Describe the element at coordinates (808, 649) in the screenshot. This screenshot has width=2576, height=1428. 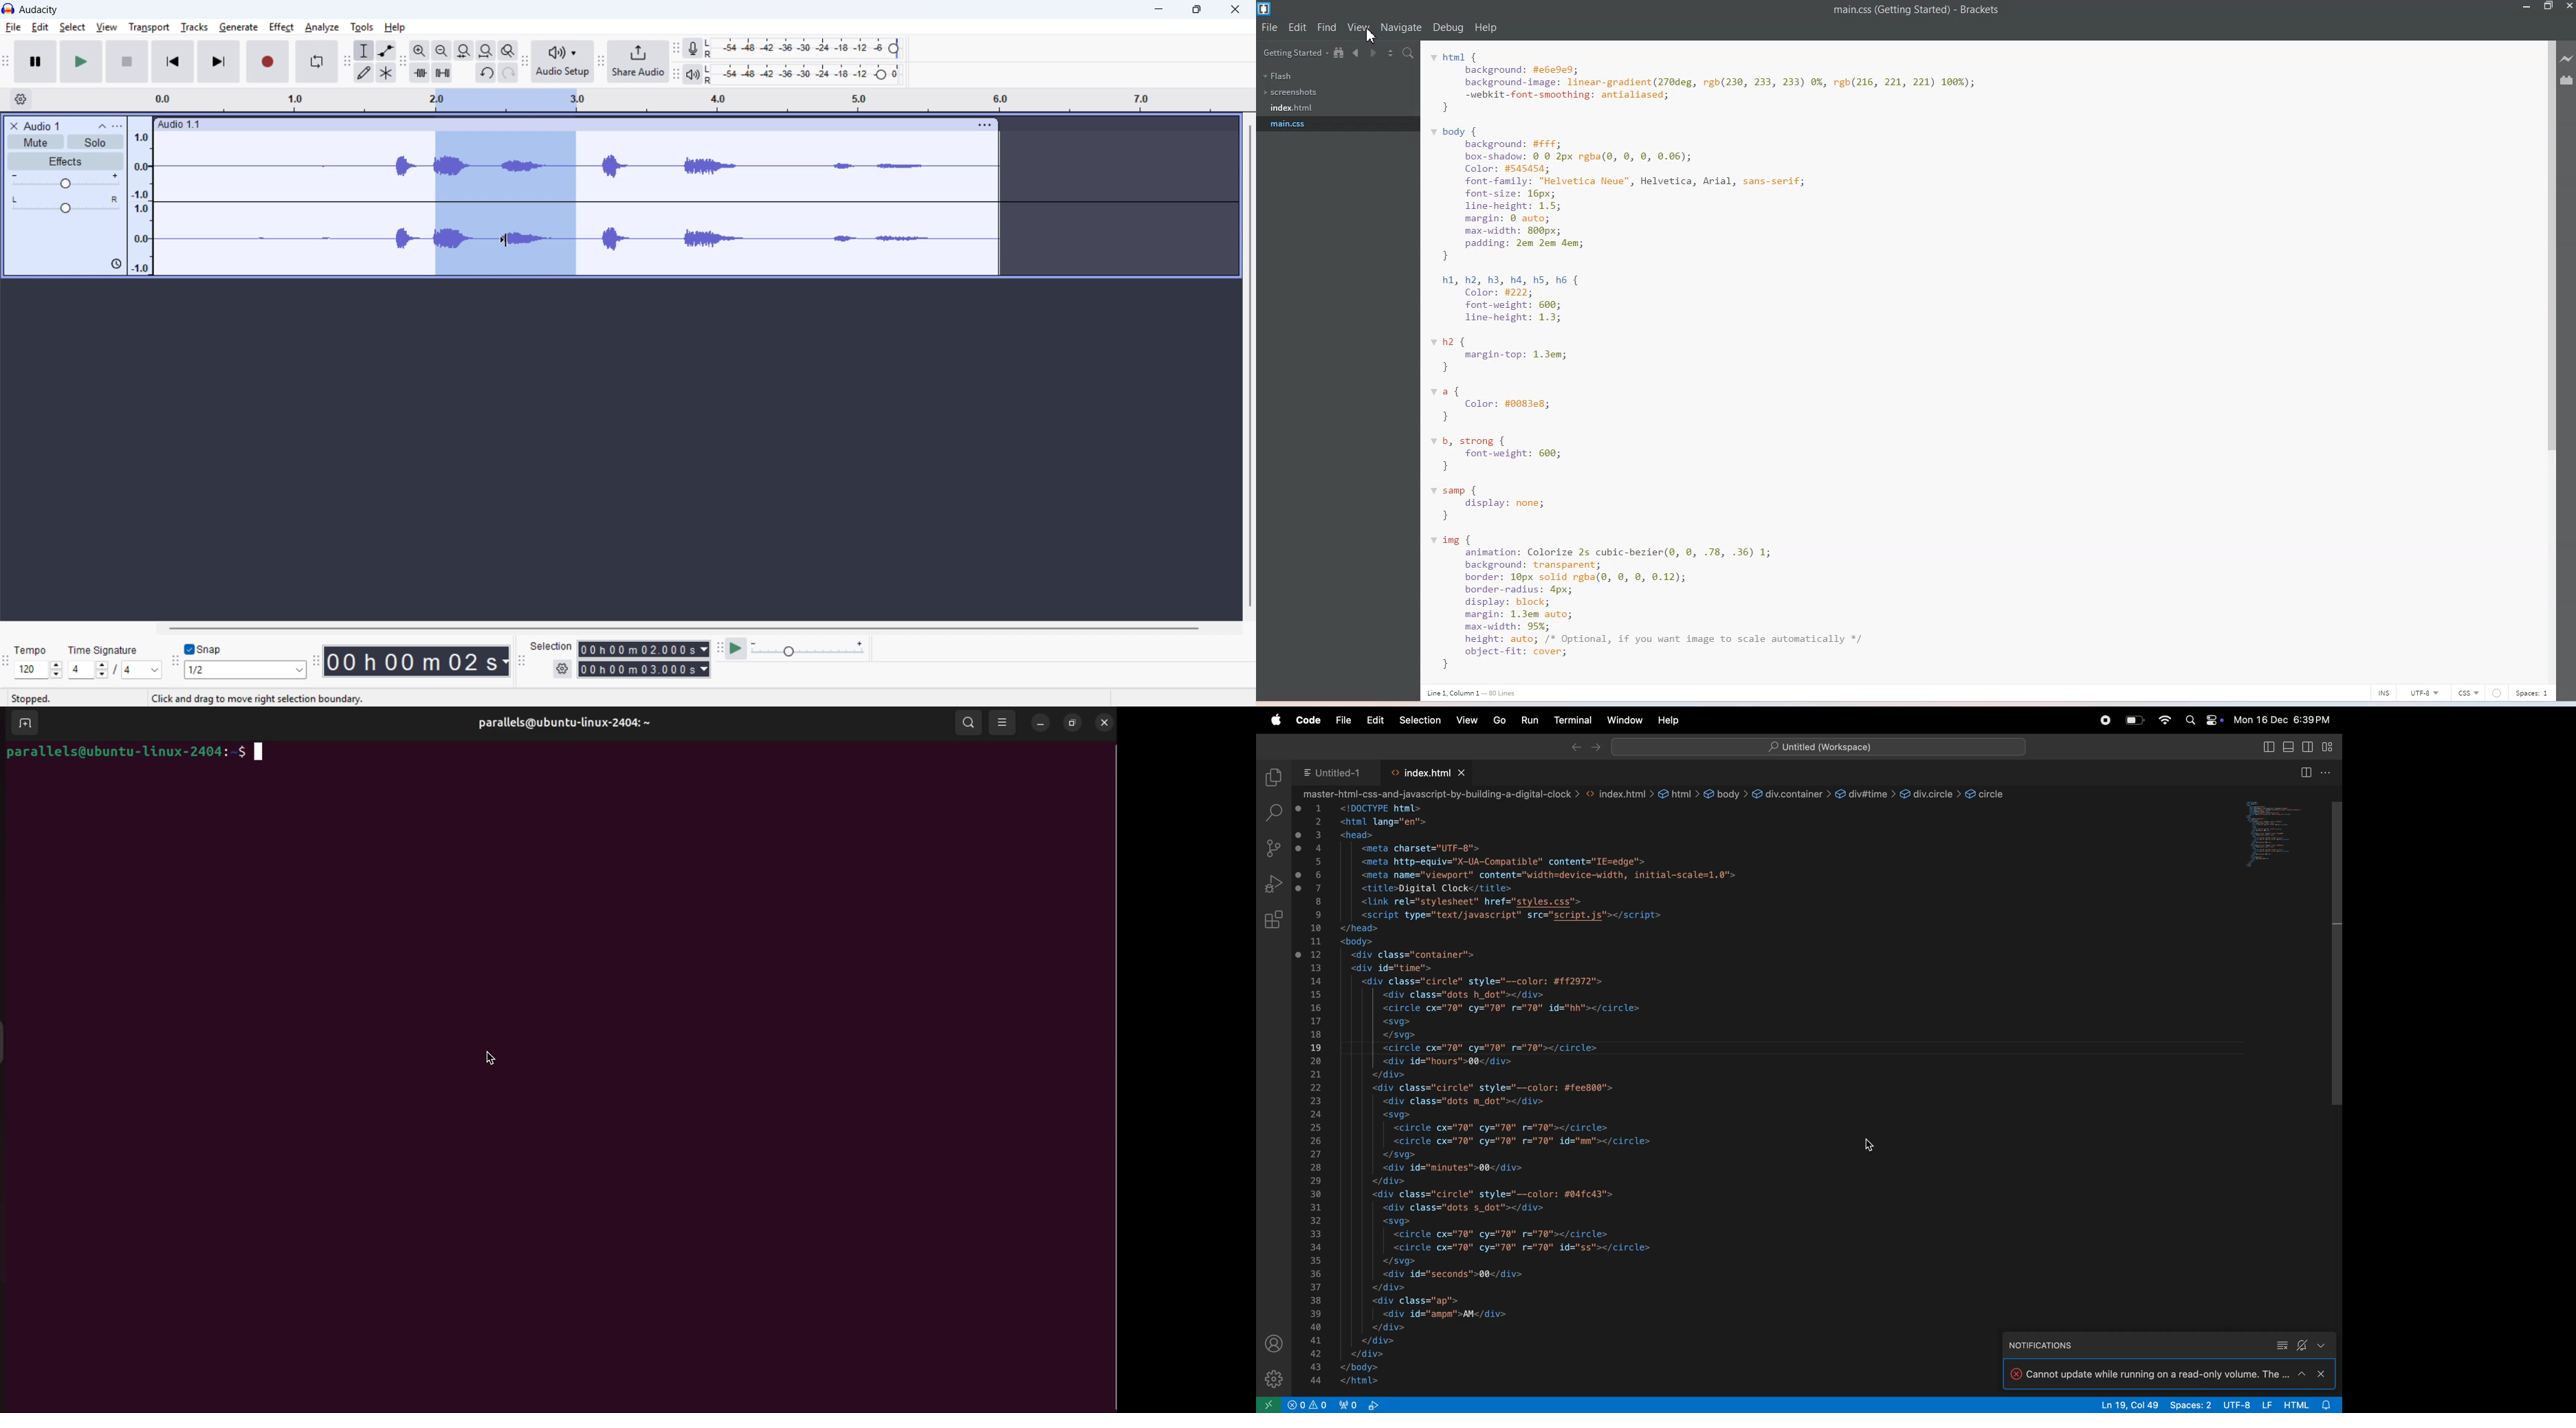
I see `playback speed` at that location.